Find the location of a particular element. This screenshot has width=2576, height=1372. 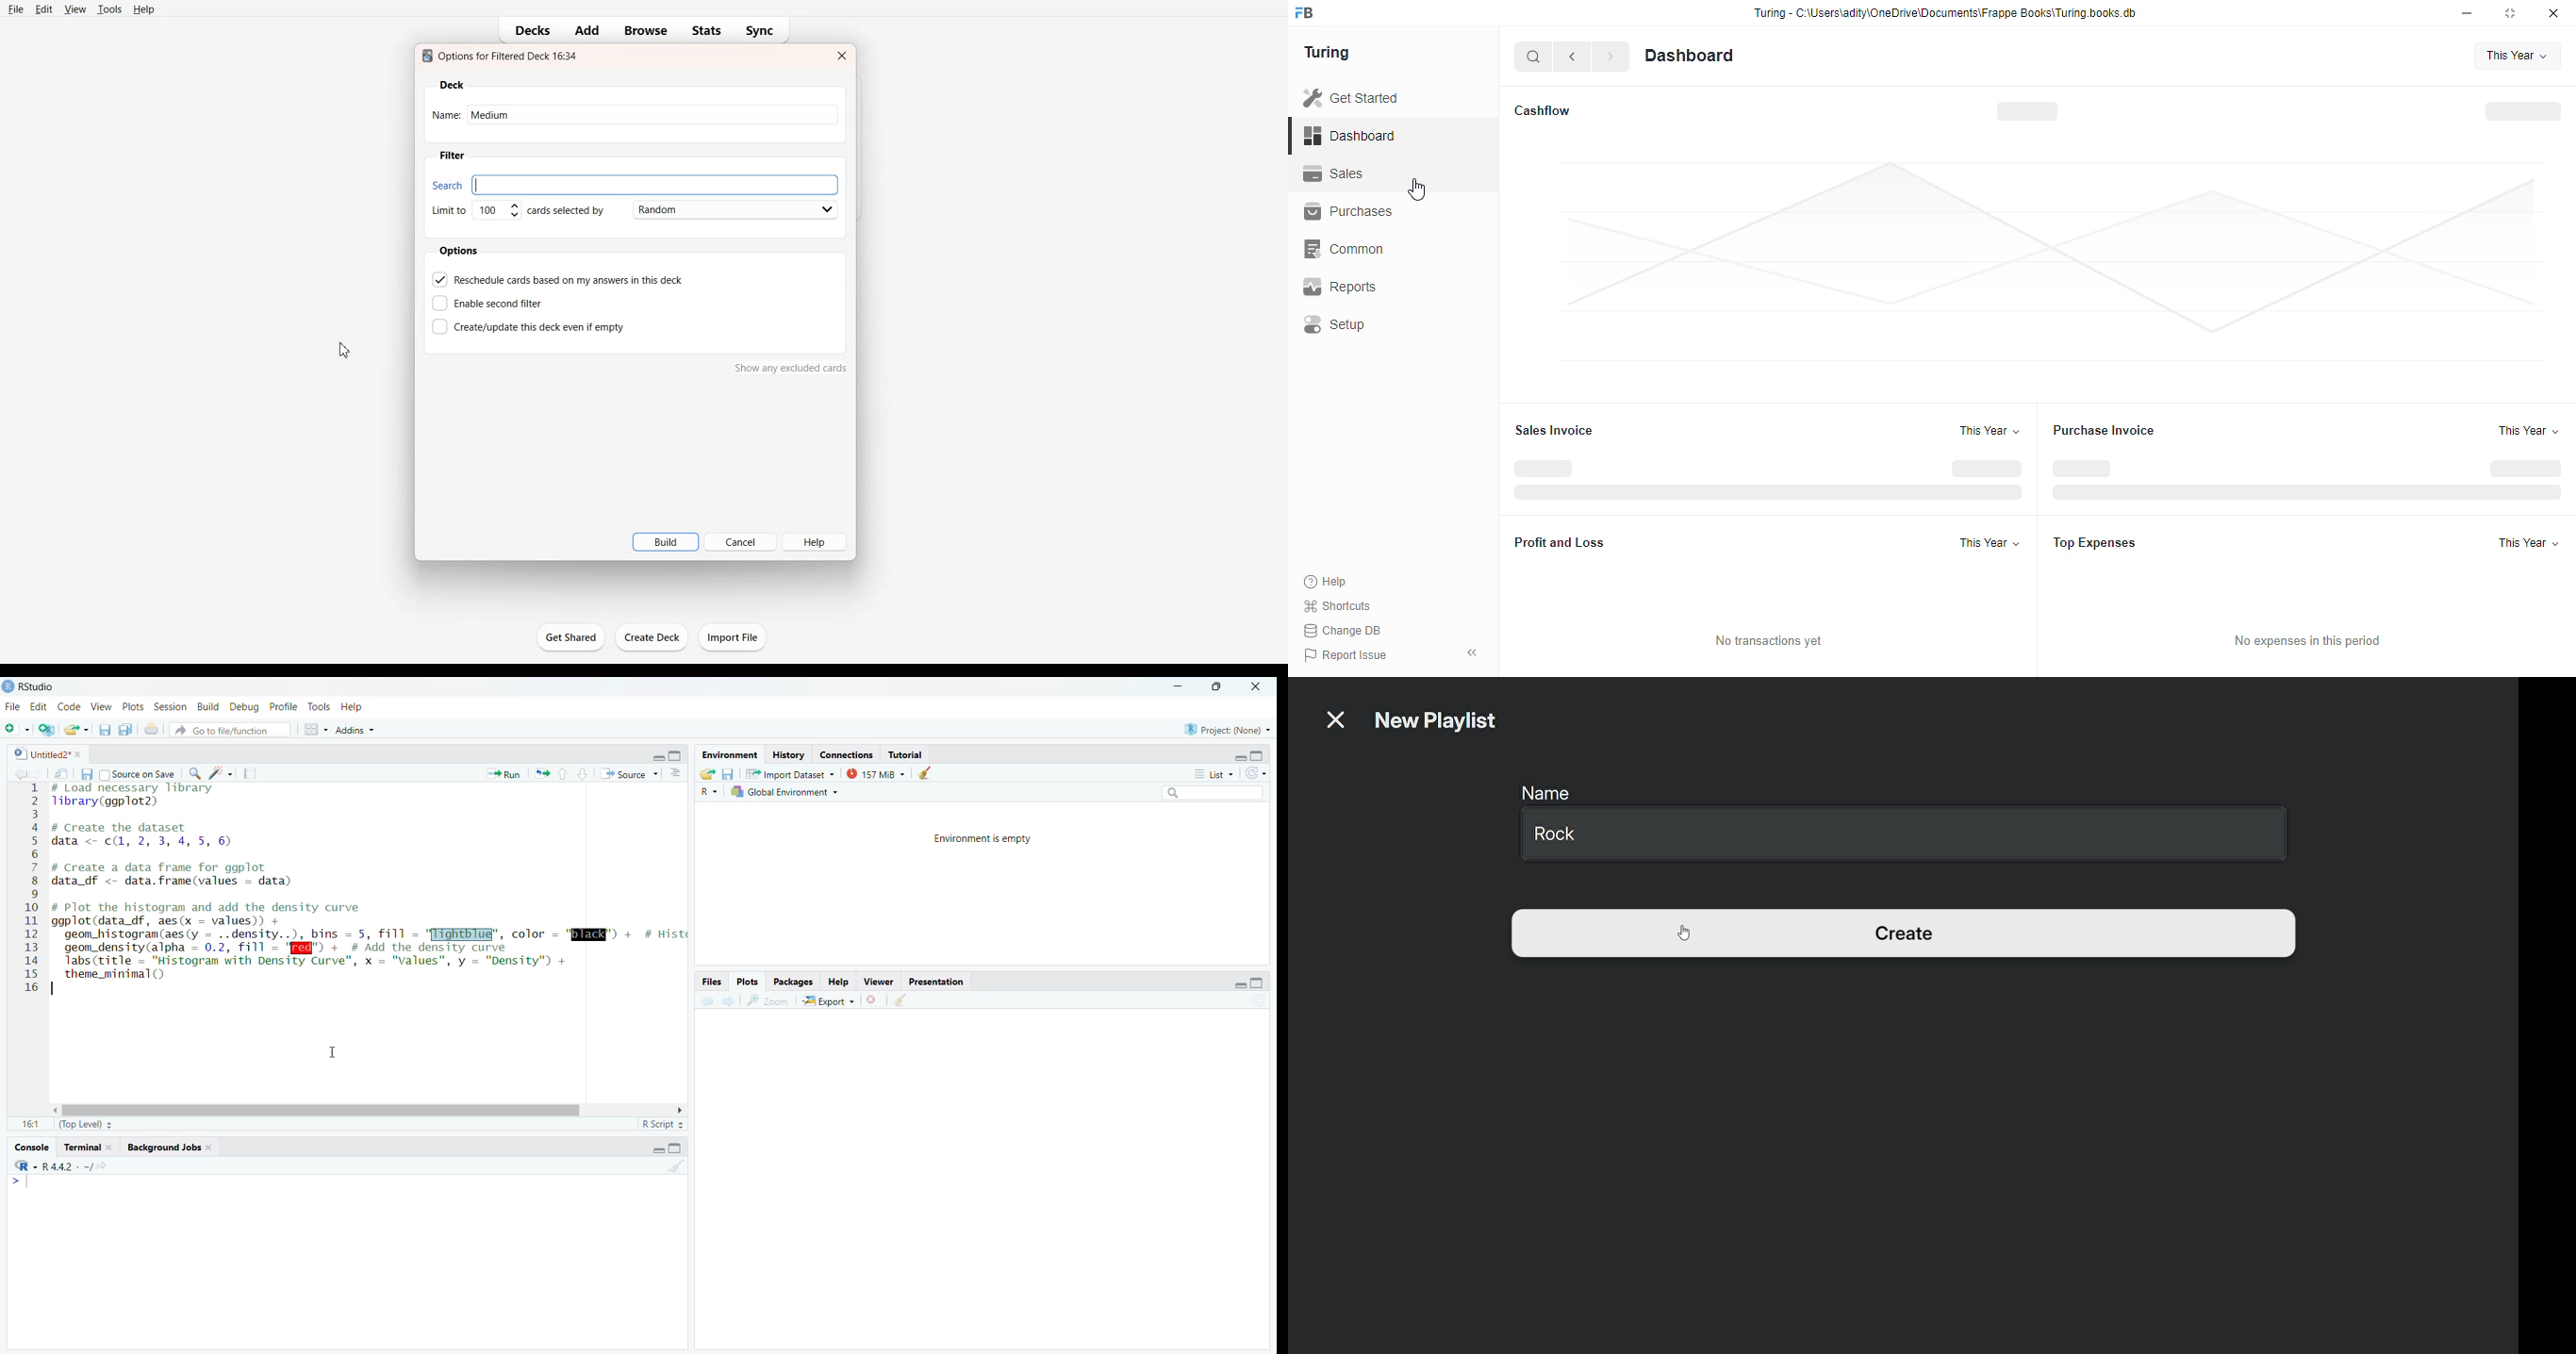

maximize is located at coordinates (1258, 755).